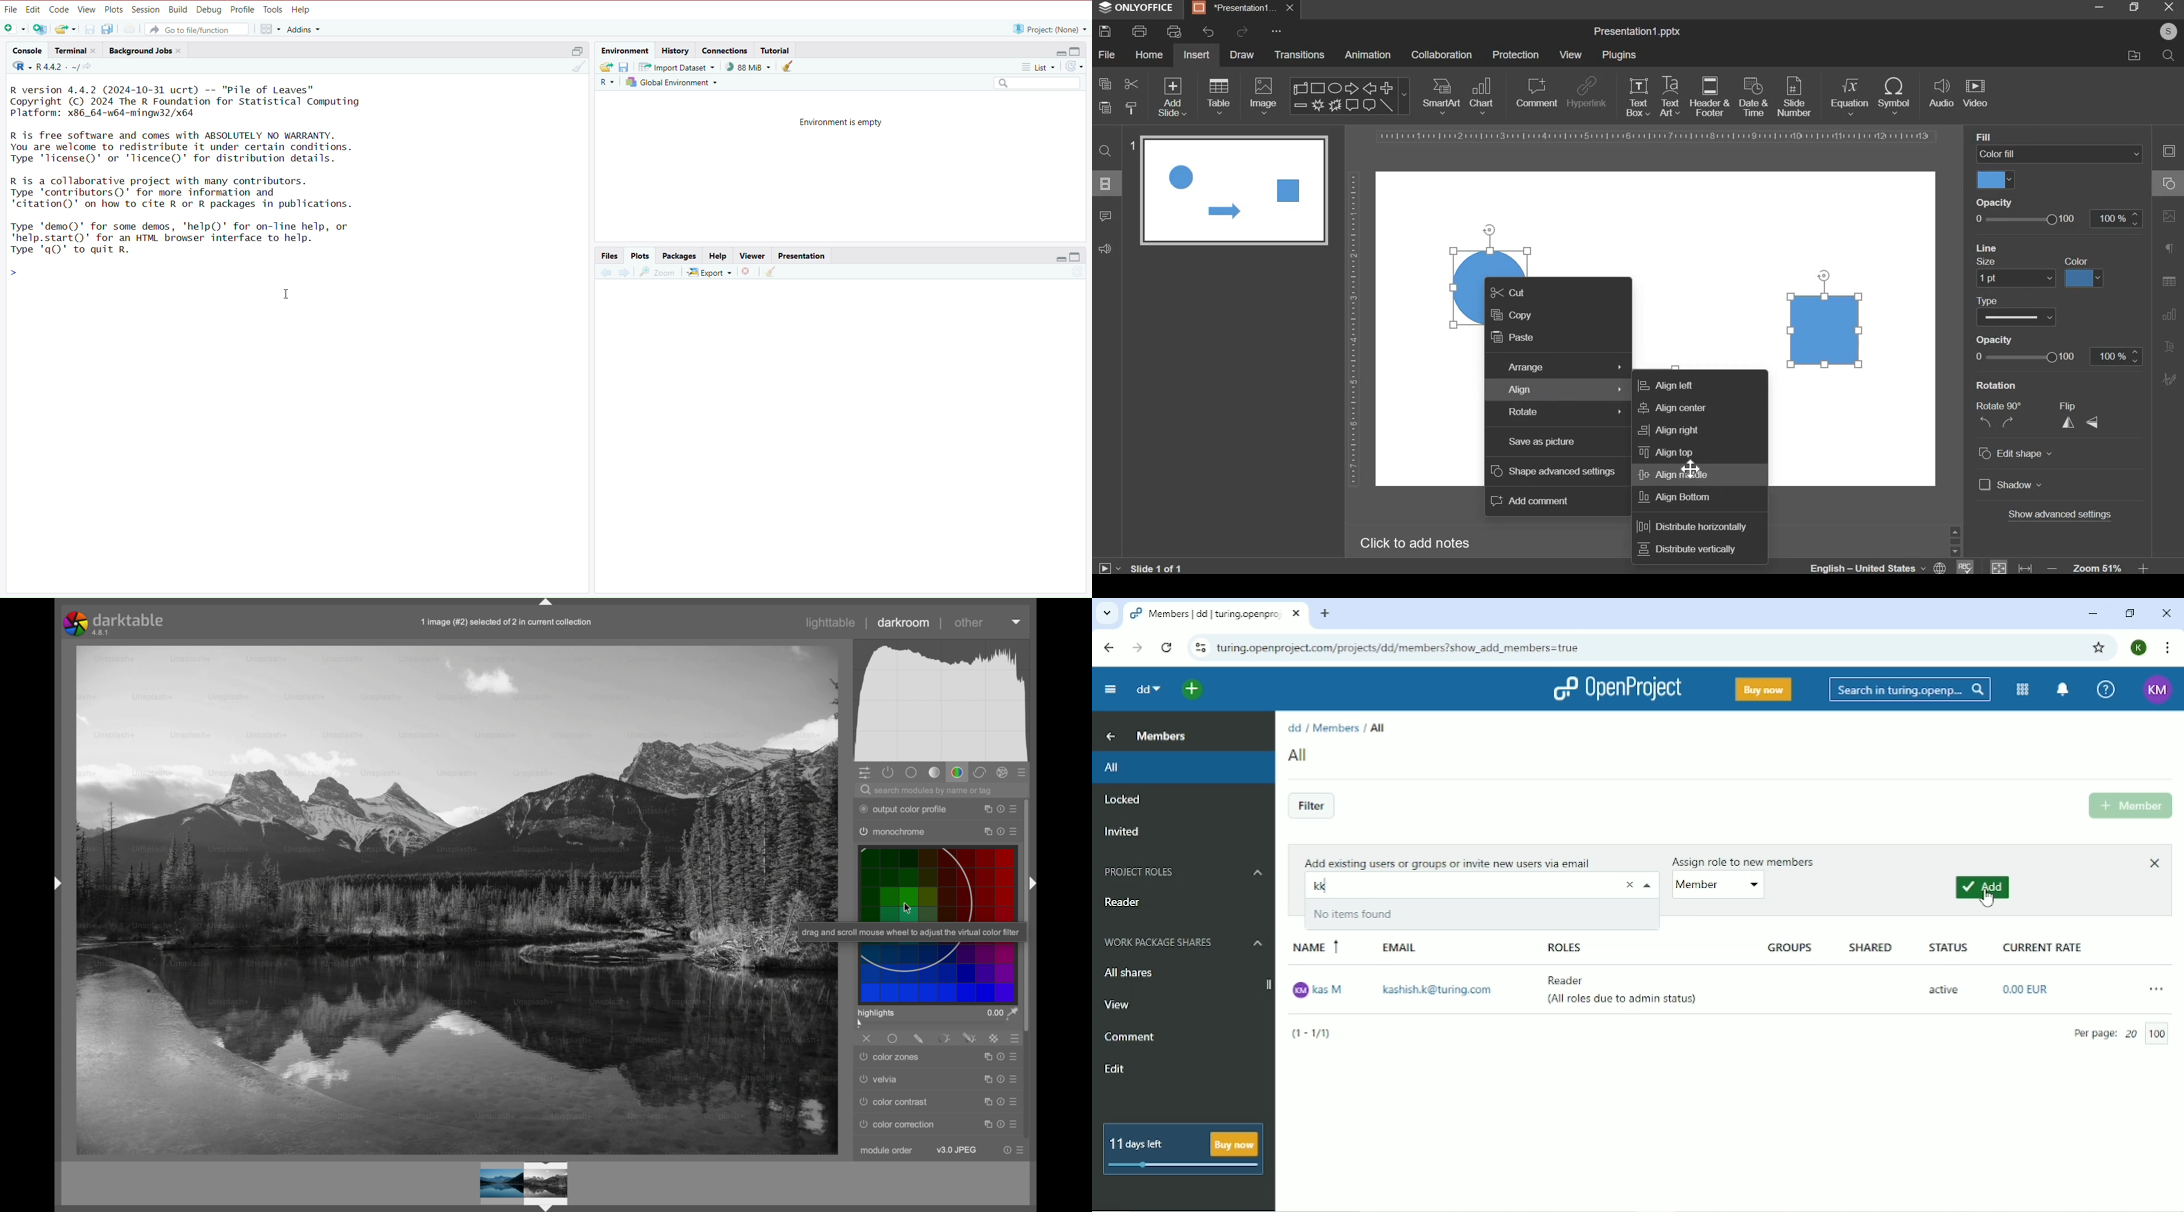 This screenshot has width=2184, height=1232. I want to click on help, so click(716, 257).